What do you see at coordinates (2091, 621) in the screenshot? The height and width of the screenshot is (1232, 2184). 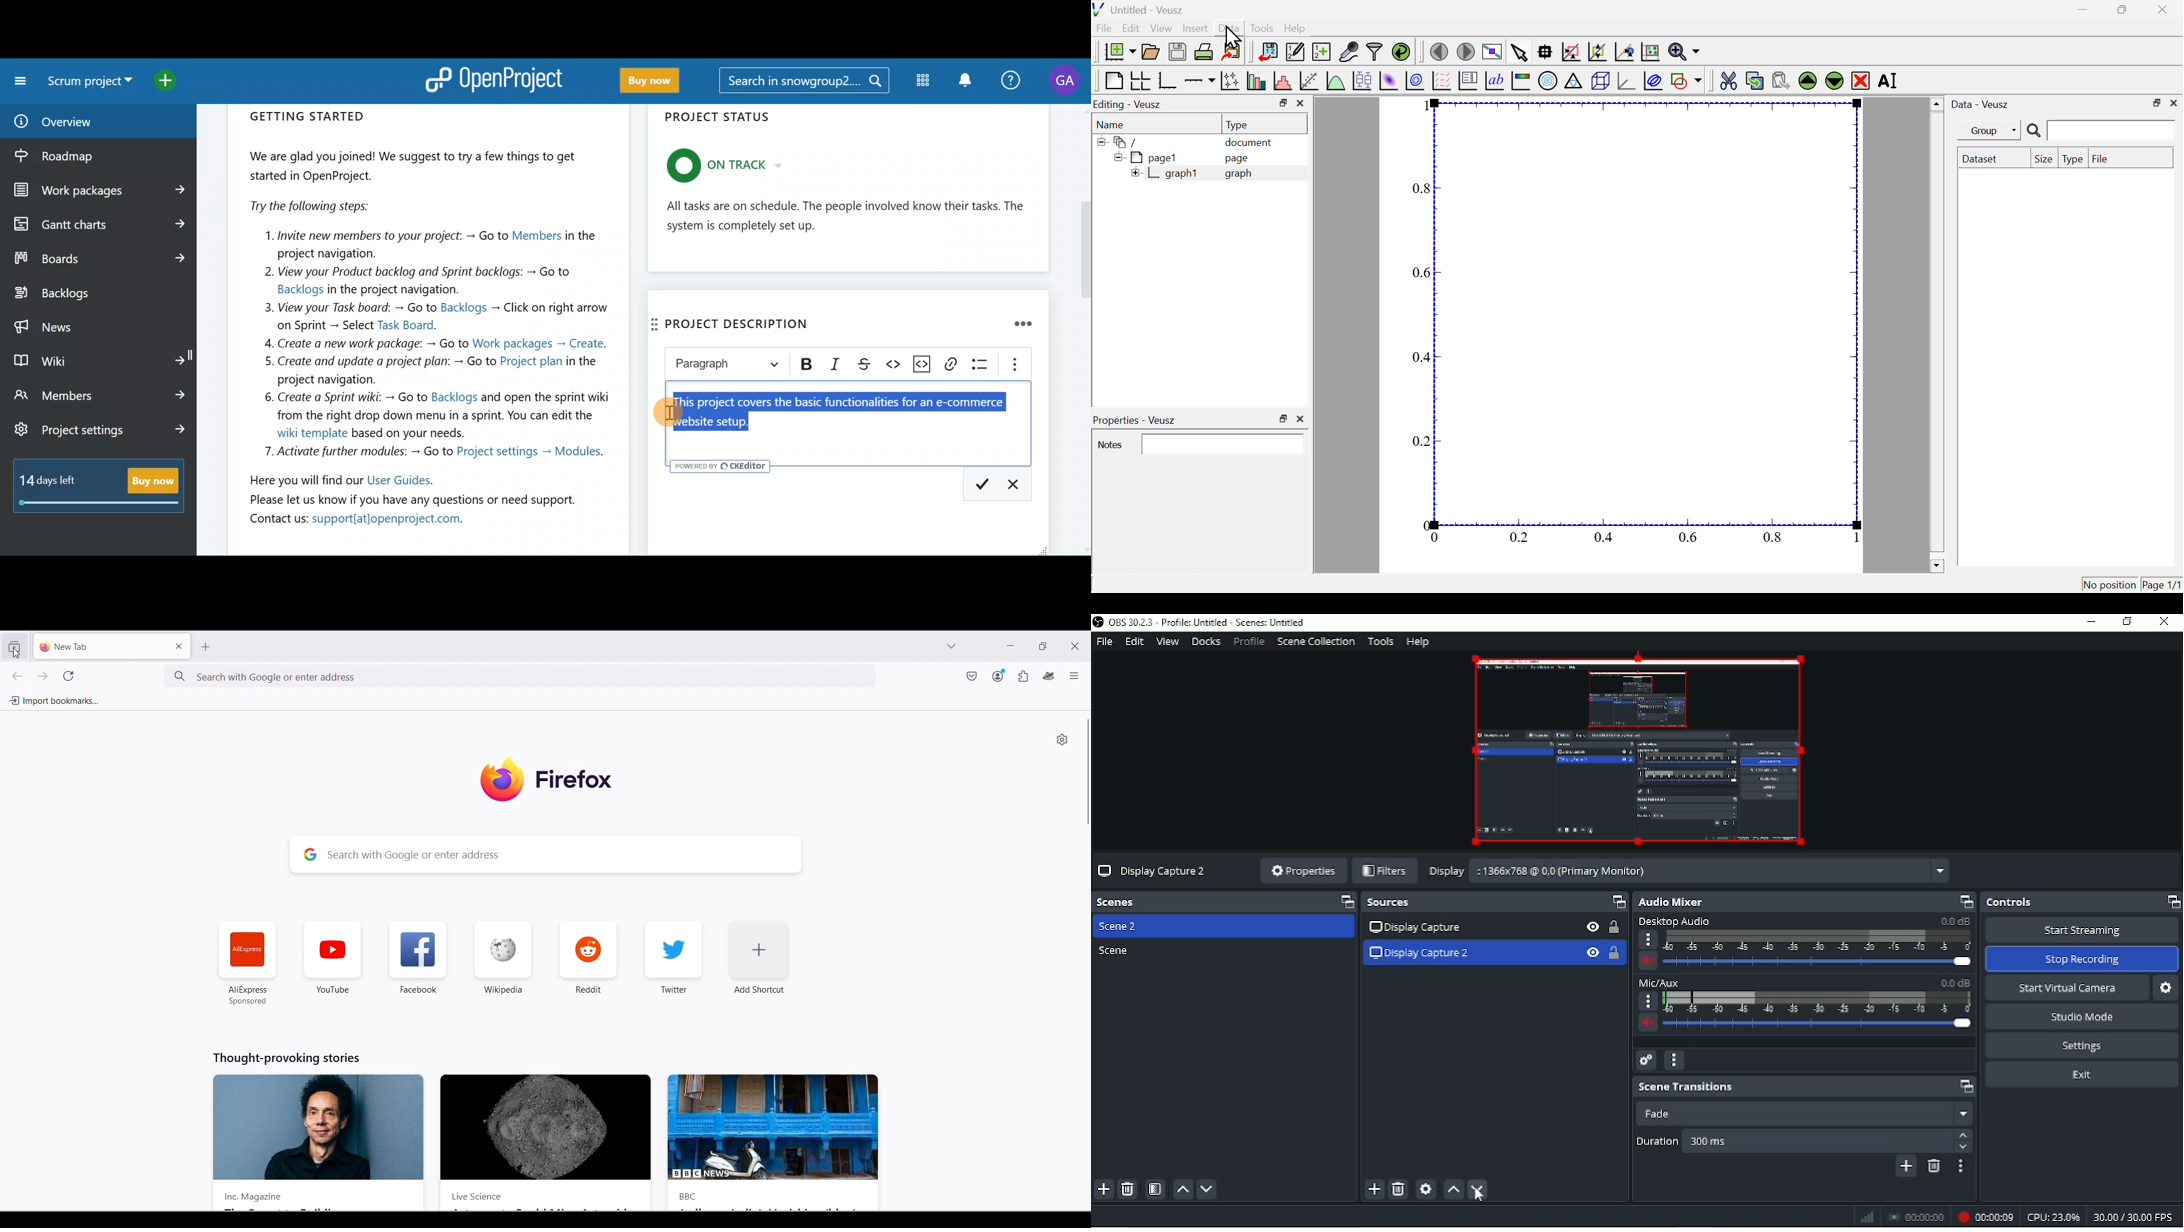 I see `Minimize` at bounding box center [2091, 621].